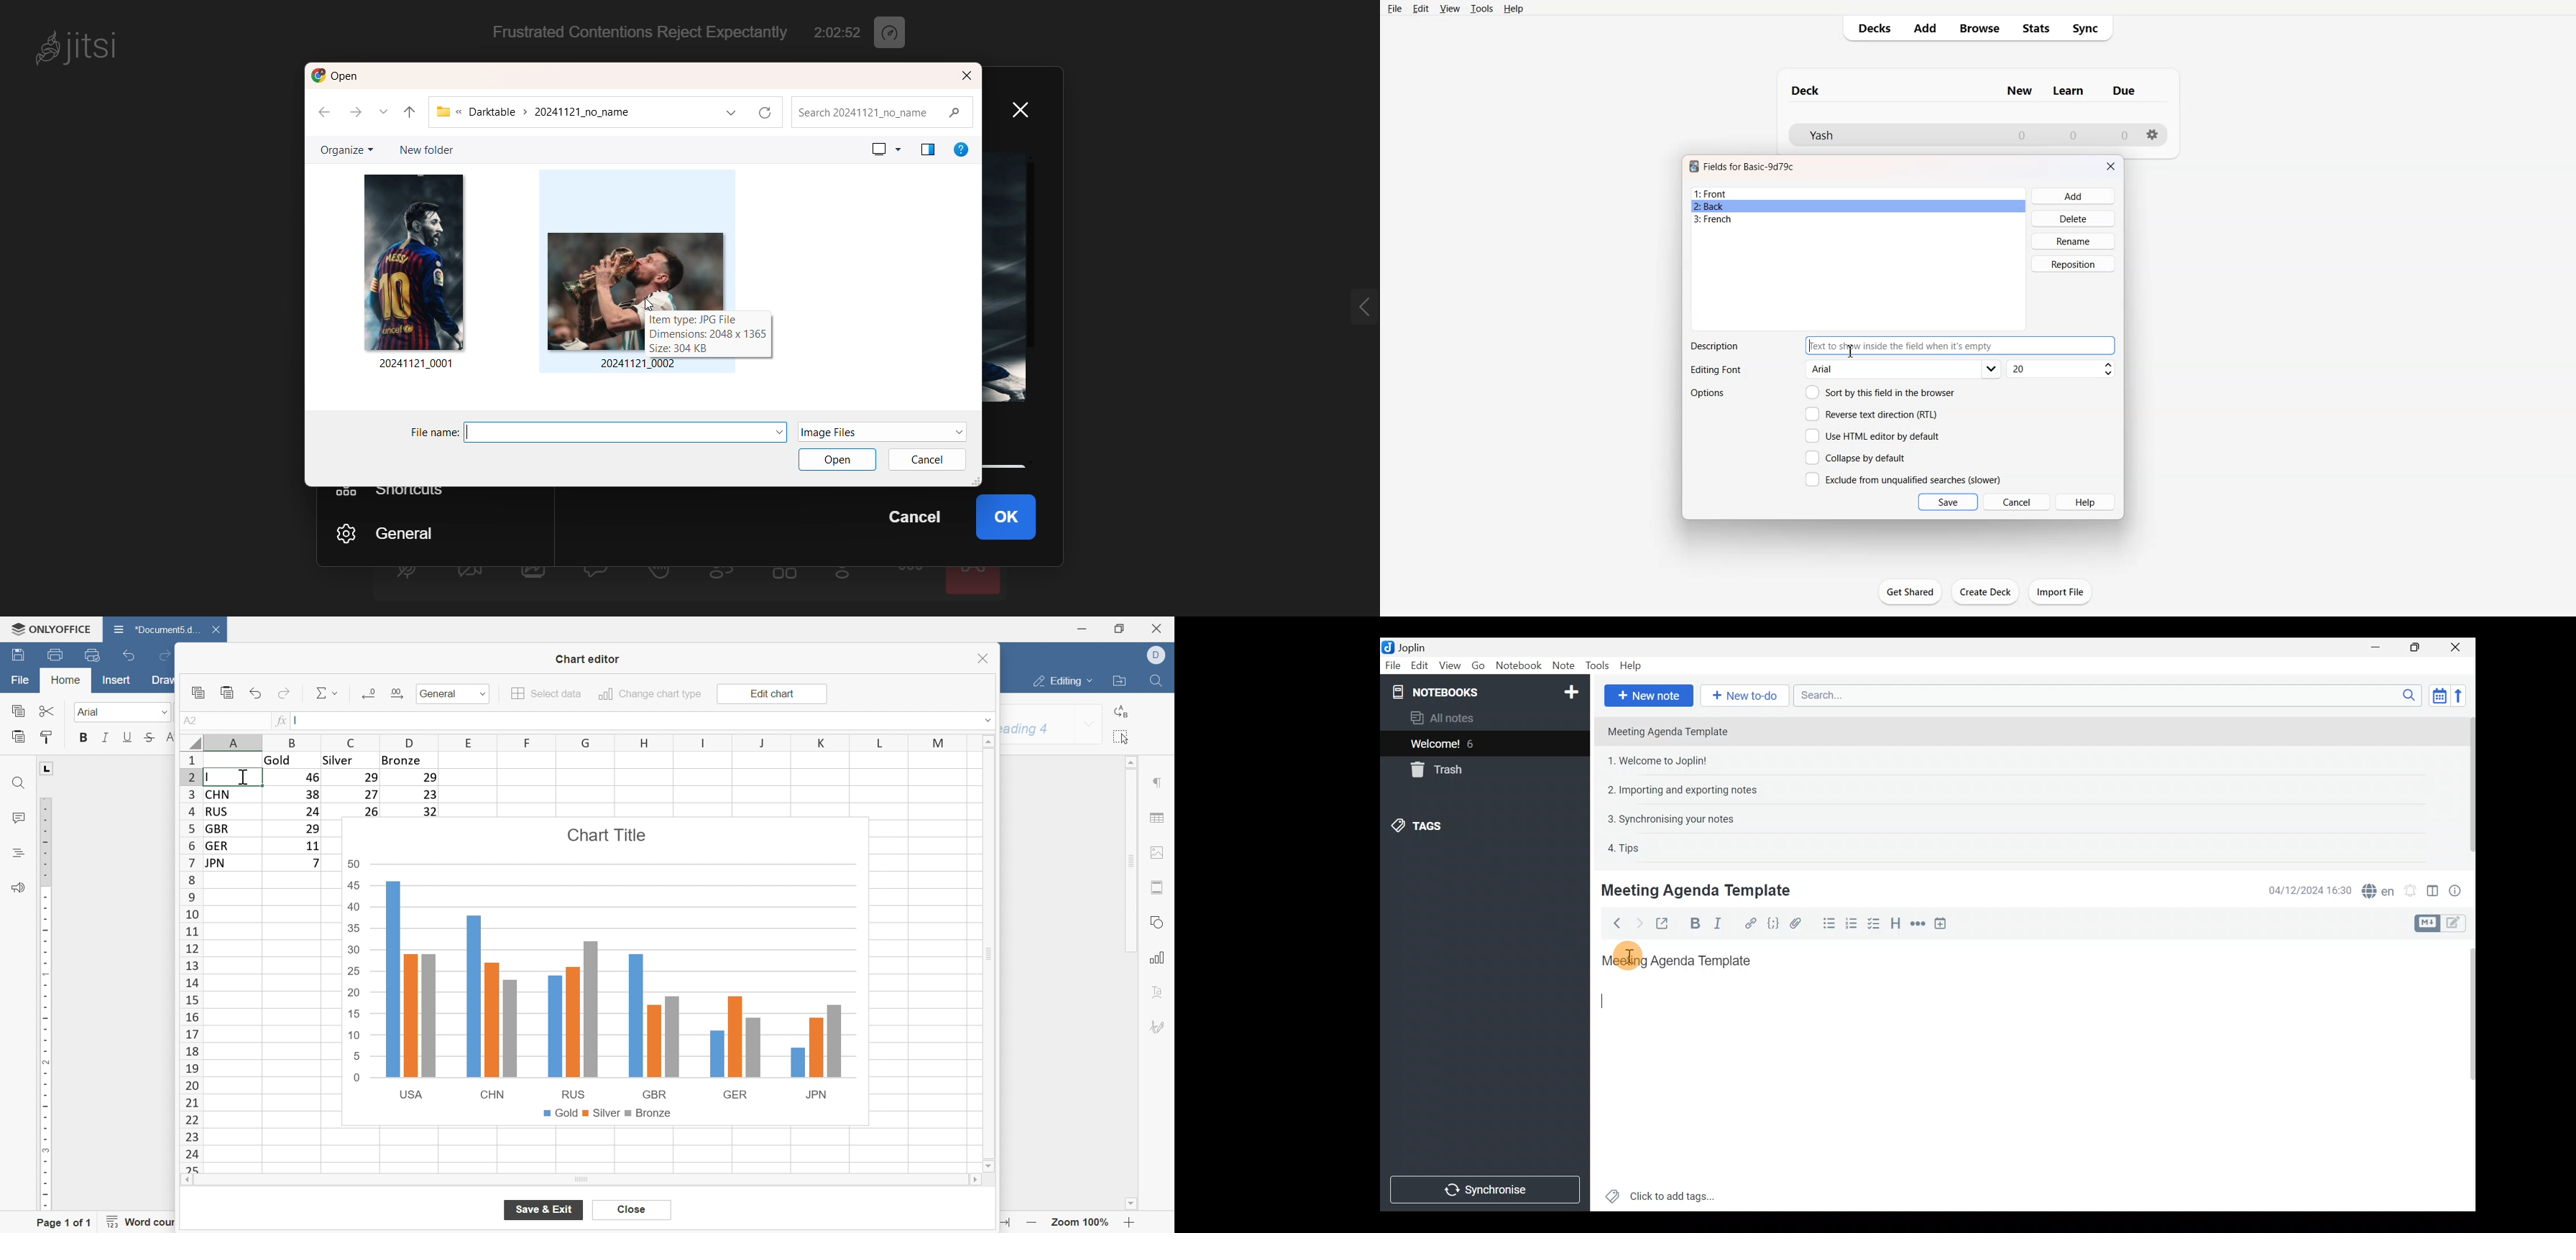  Describe the element at coordinates (1806, 90) in the screenshot. I see `Text 1` at that location.